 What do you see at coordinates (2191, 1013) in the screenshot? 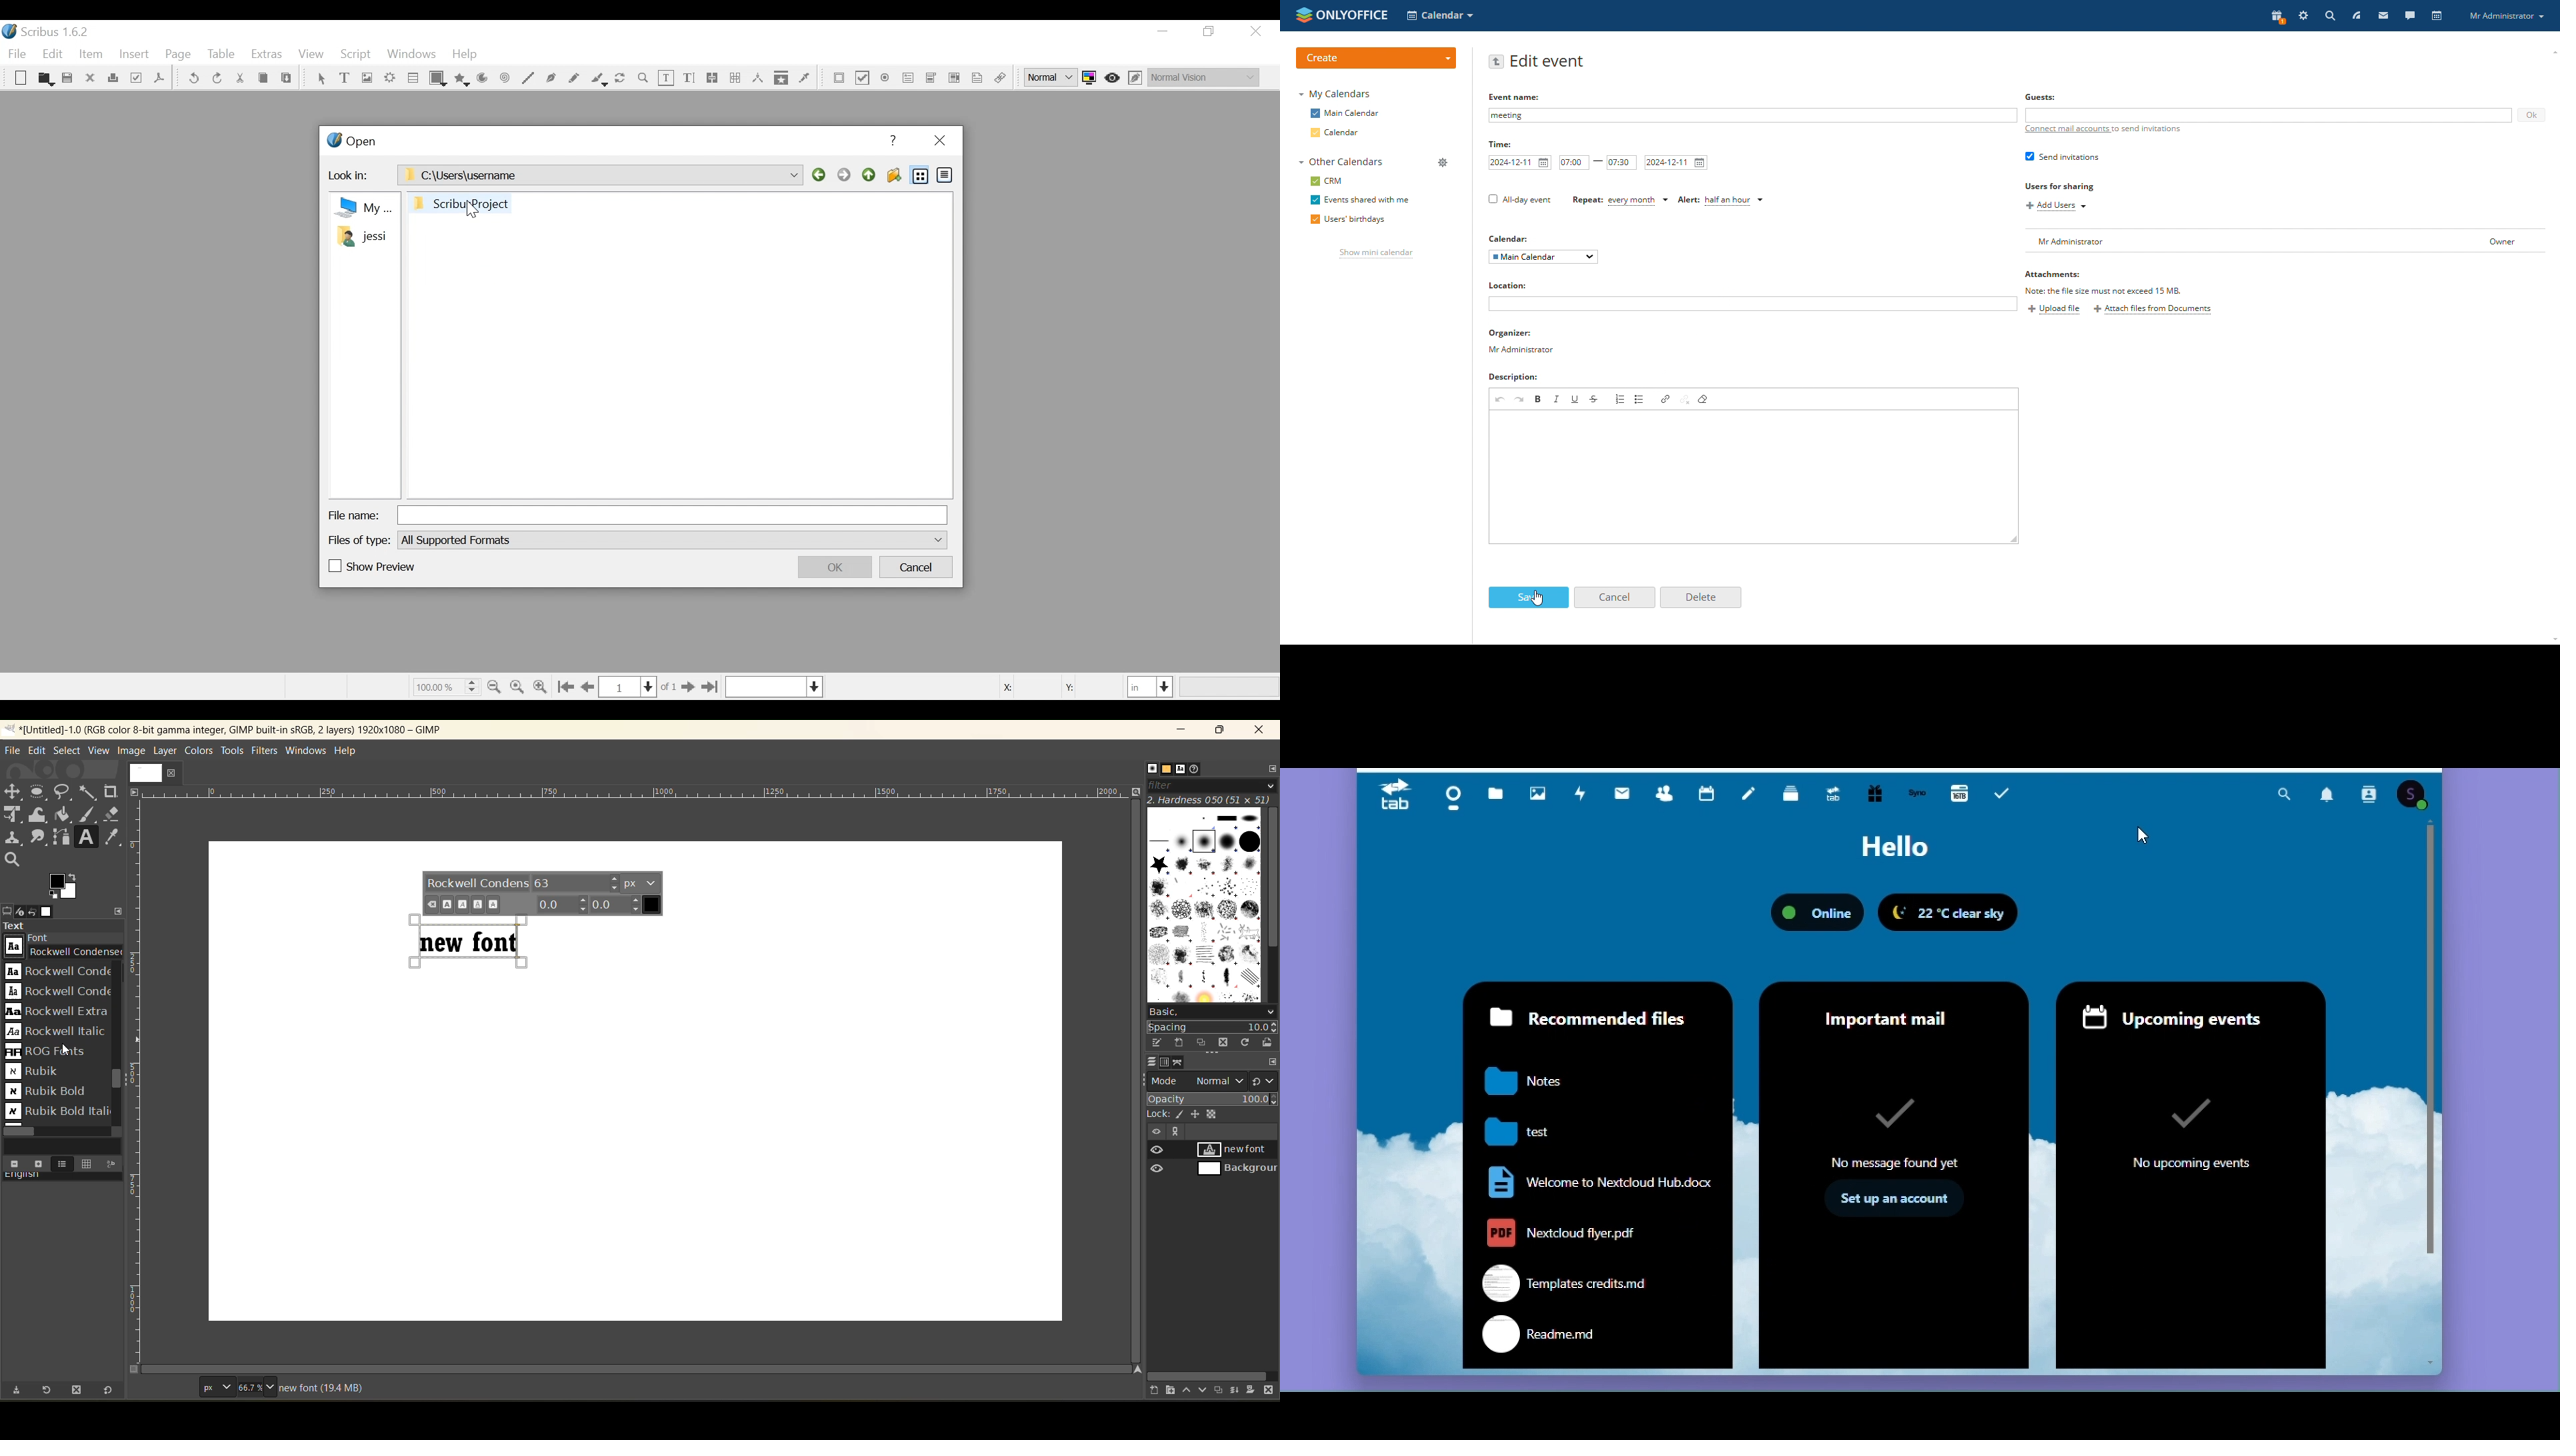
I see `Upcoming events` at bounding box center [2191, 1013].